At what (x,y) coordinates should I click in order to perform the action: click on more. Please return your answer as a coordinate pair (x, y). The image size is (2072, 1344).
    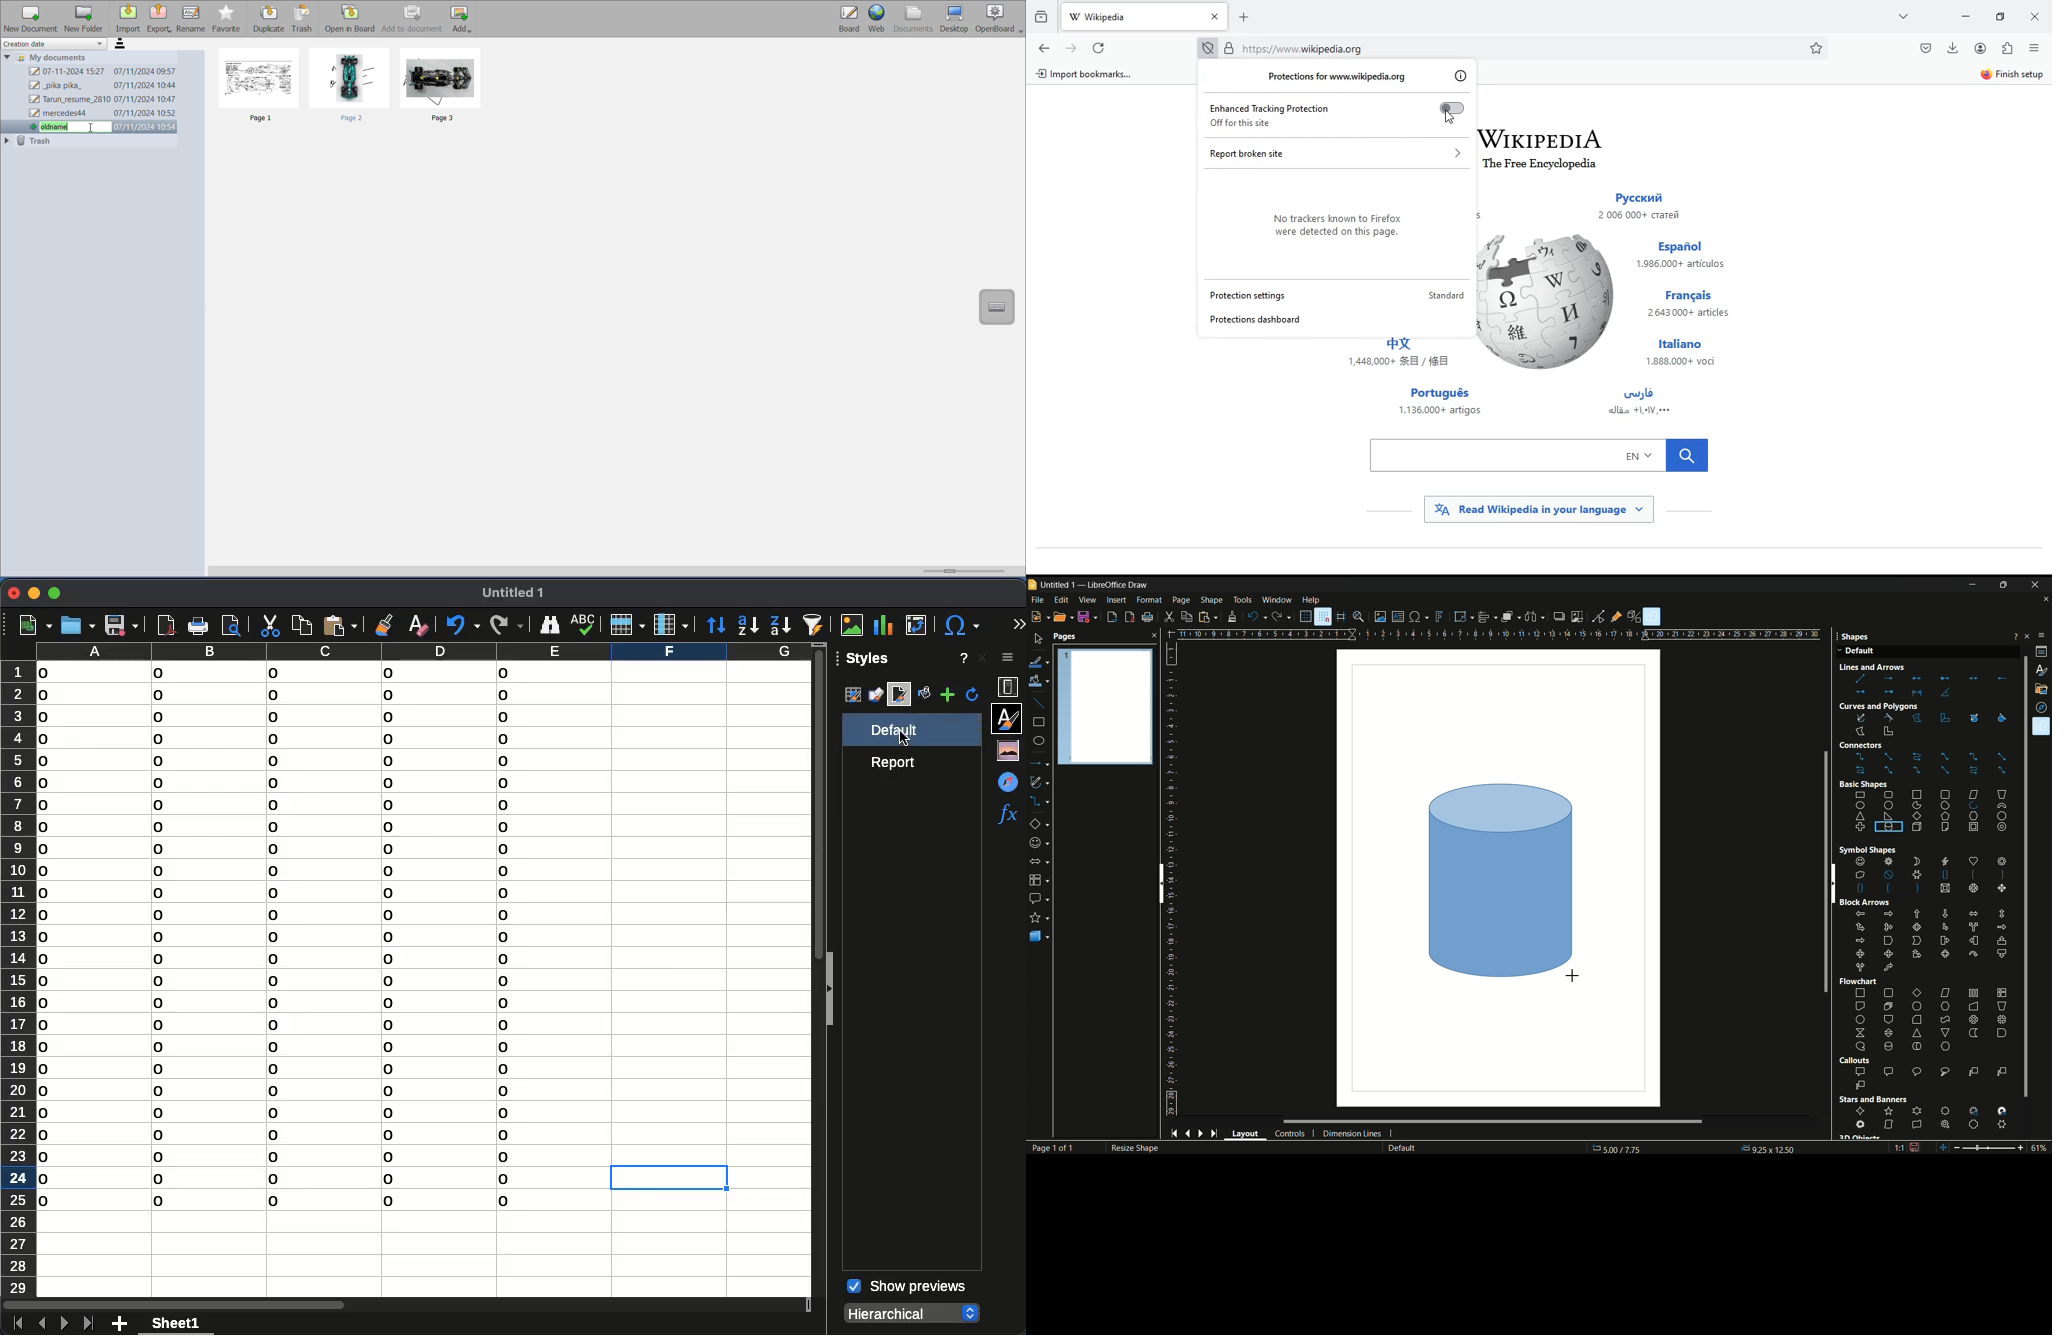
    Looking at the image, I should click on (1902, 17).